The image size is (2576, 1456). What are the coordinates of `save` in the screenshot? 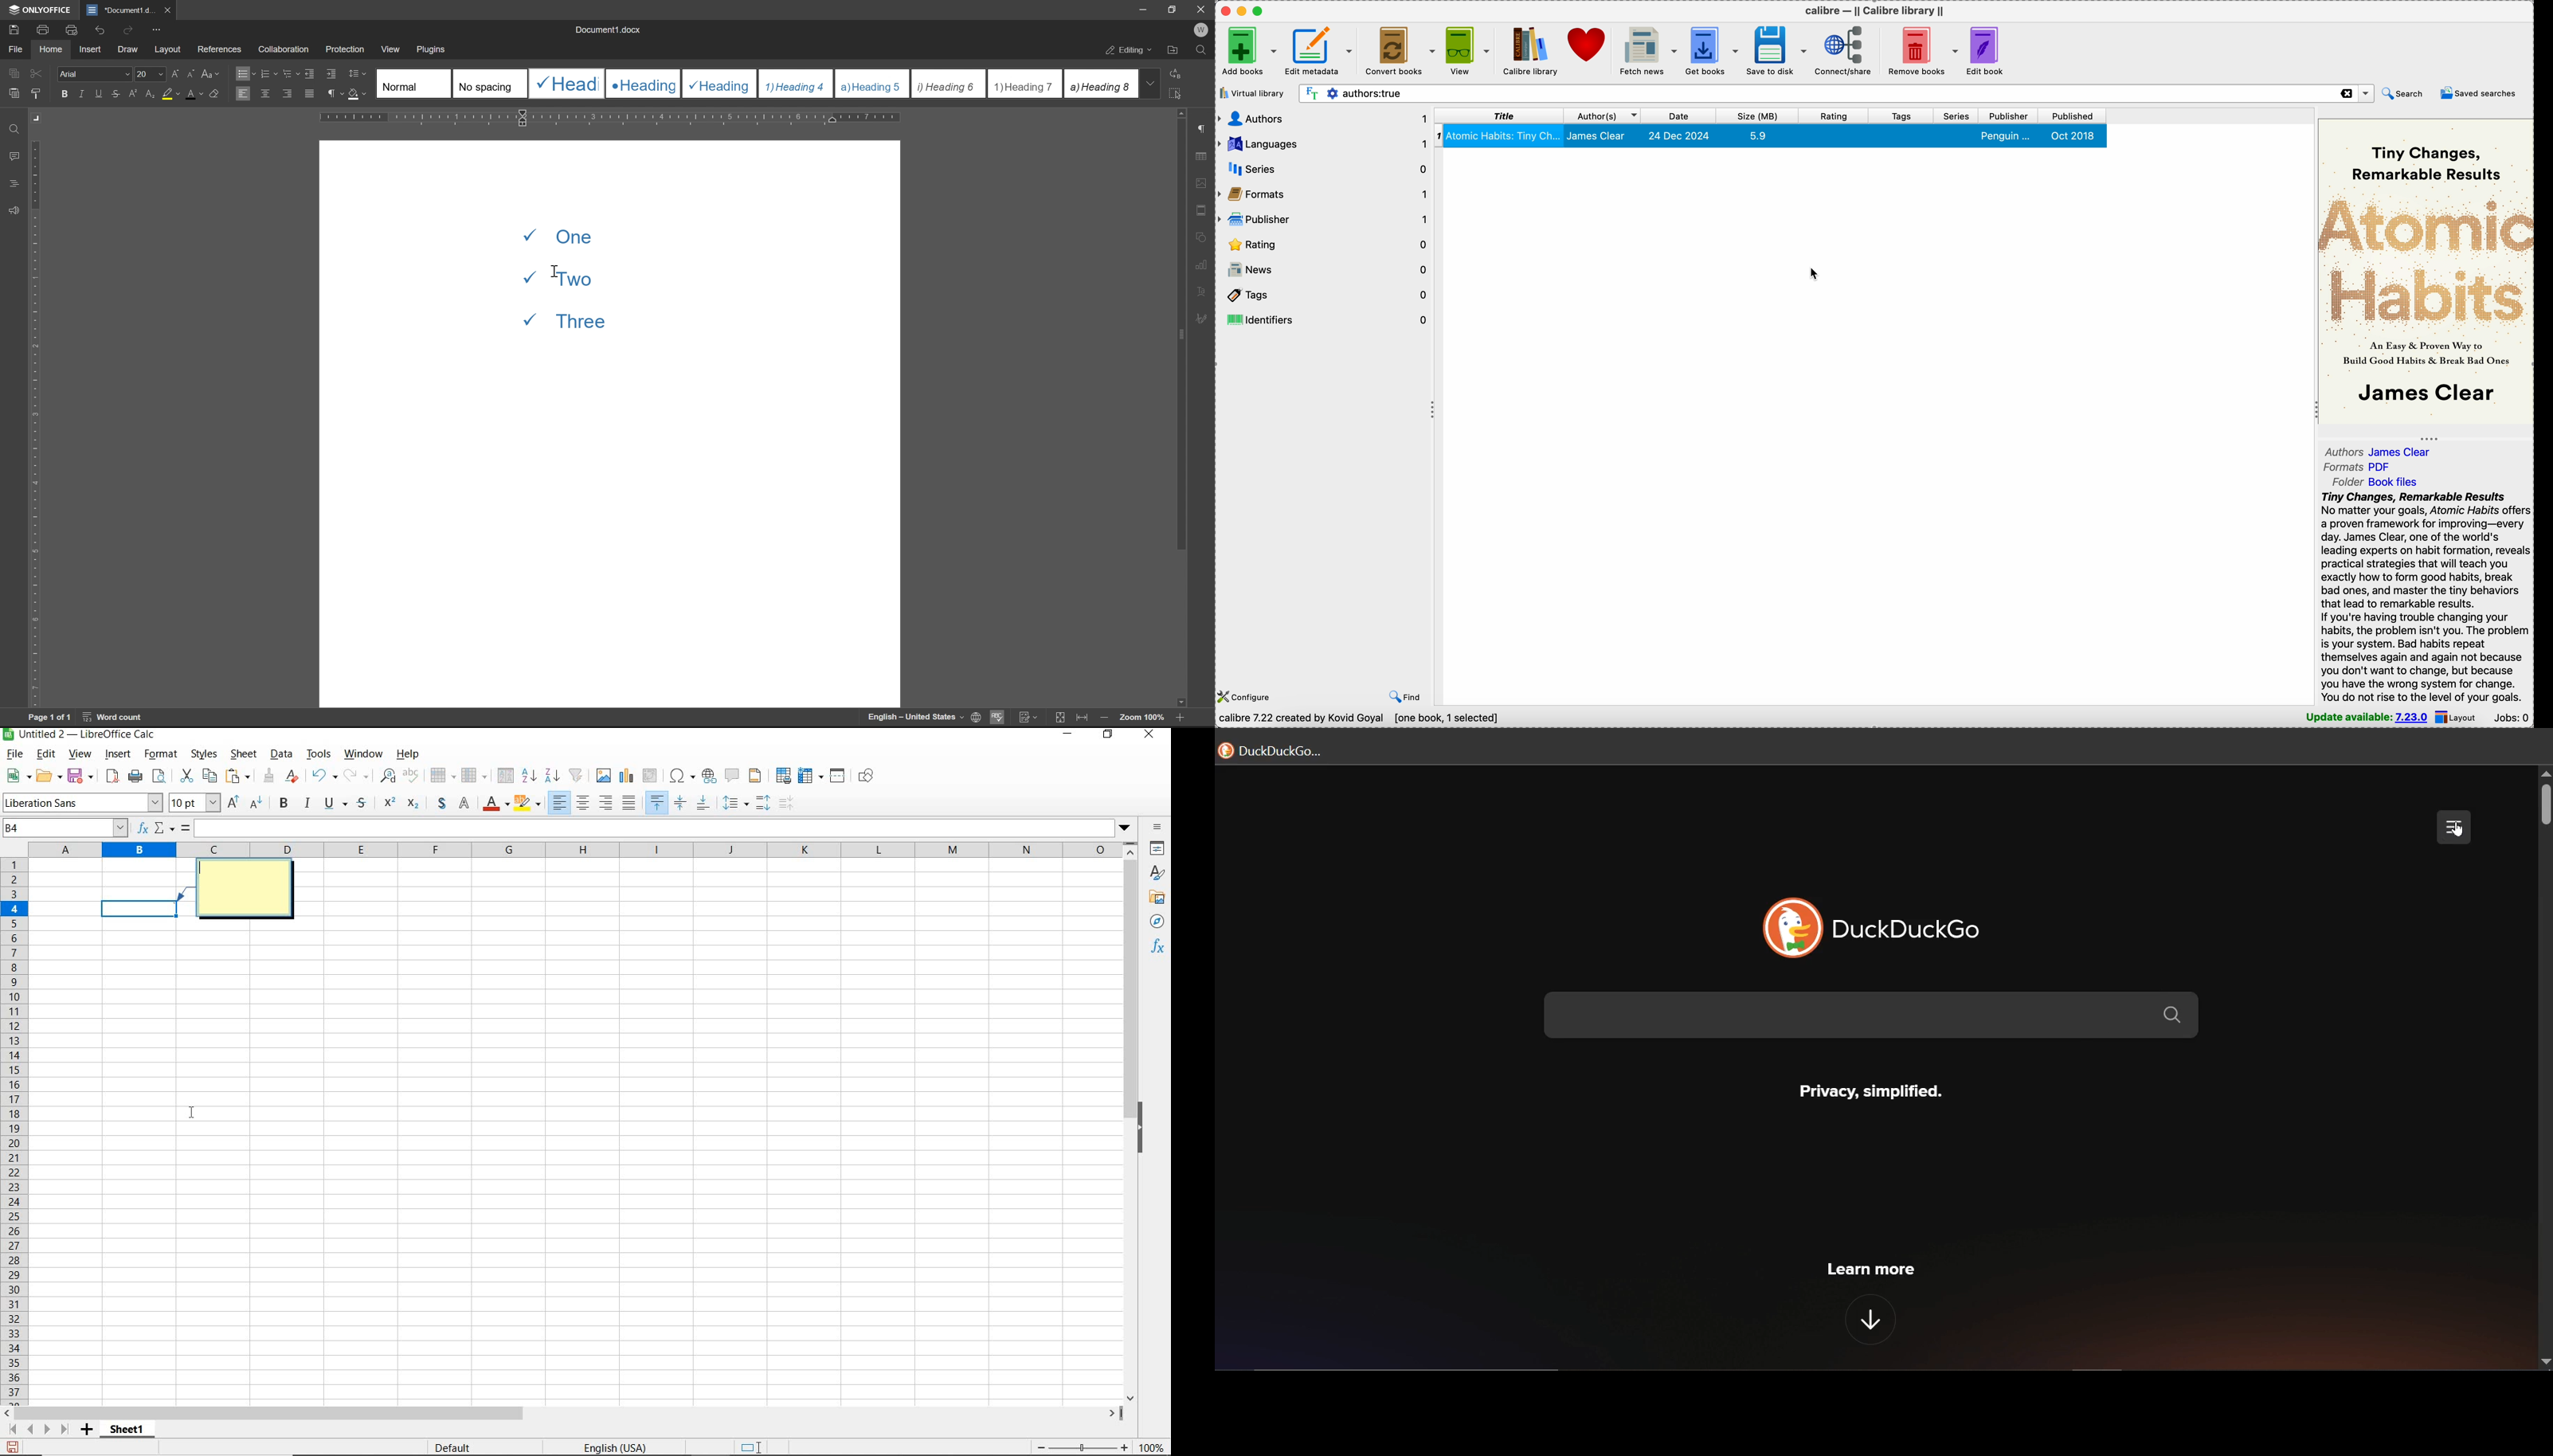 It's located at (11, 29).